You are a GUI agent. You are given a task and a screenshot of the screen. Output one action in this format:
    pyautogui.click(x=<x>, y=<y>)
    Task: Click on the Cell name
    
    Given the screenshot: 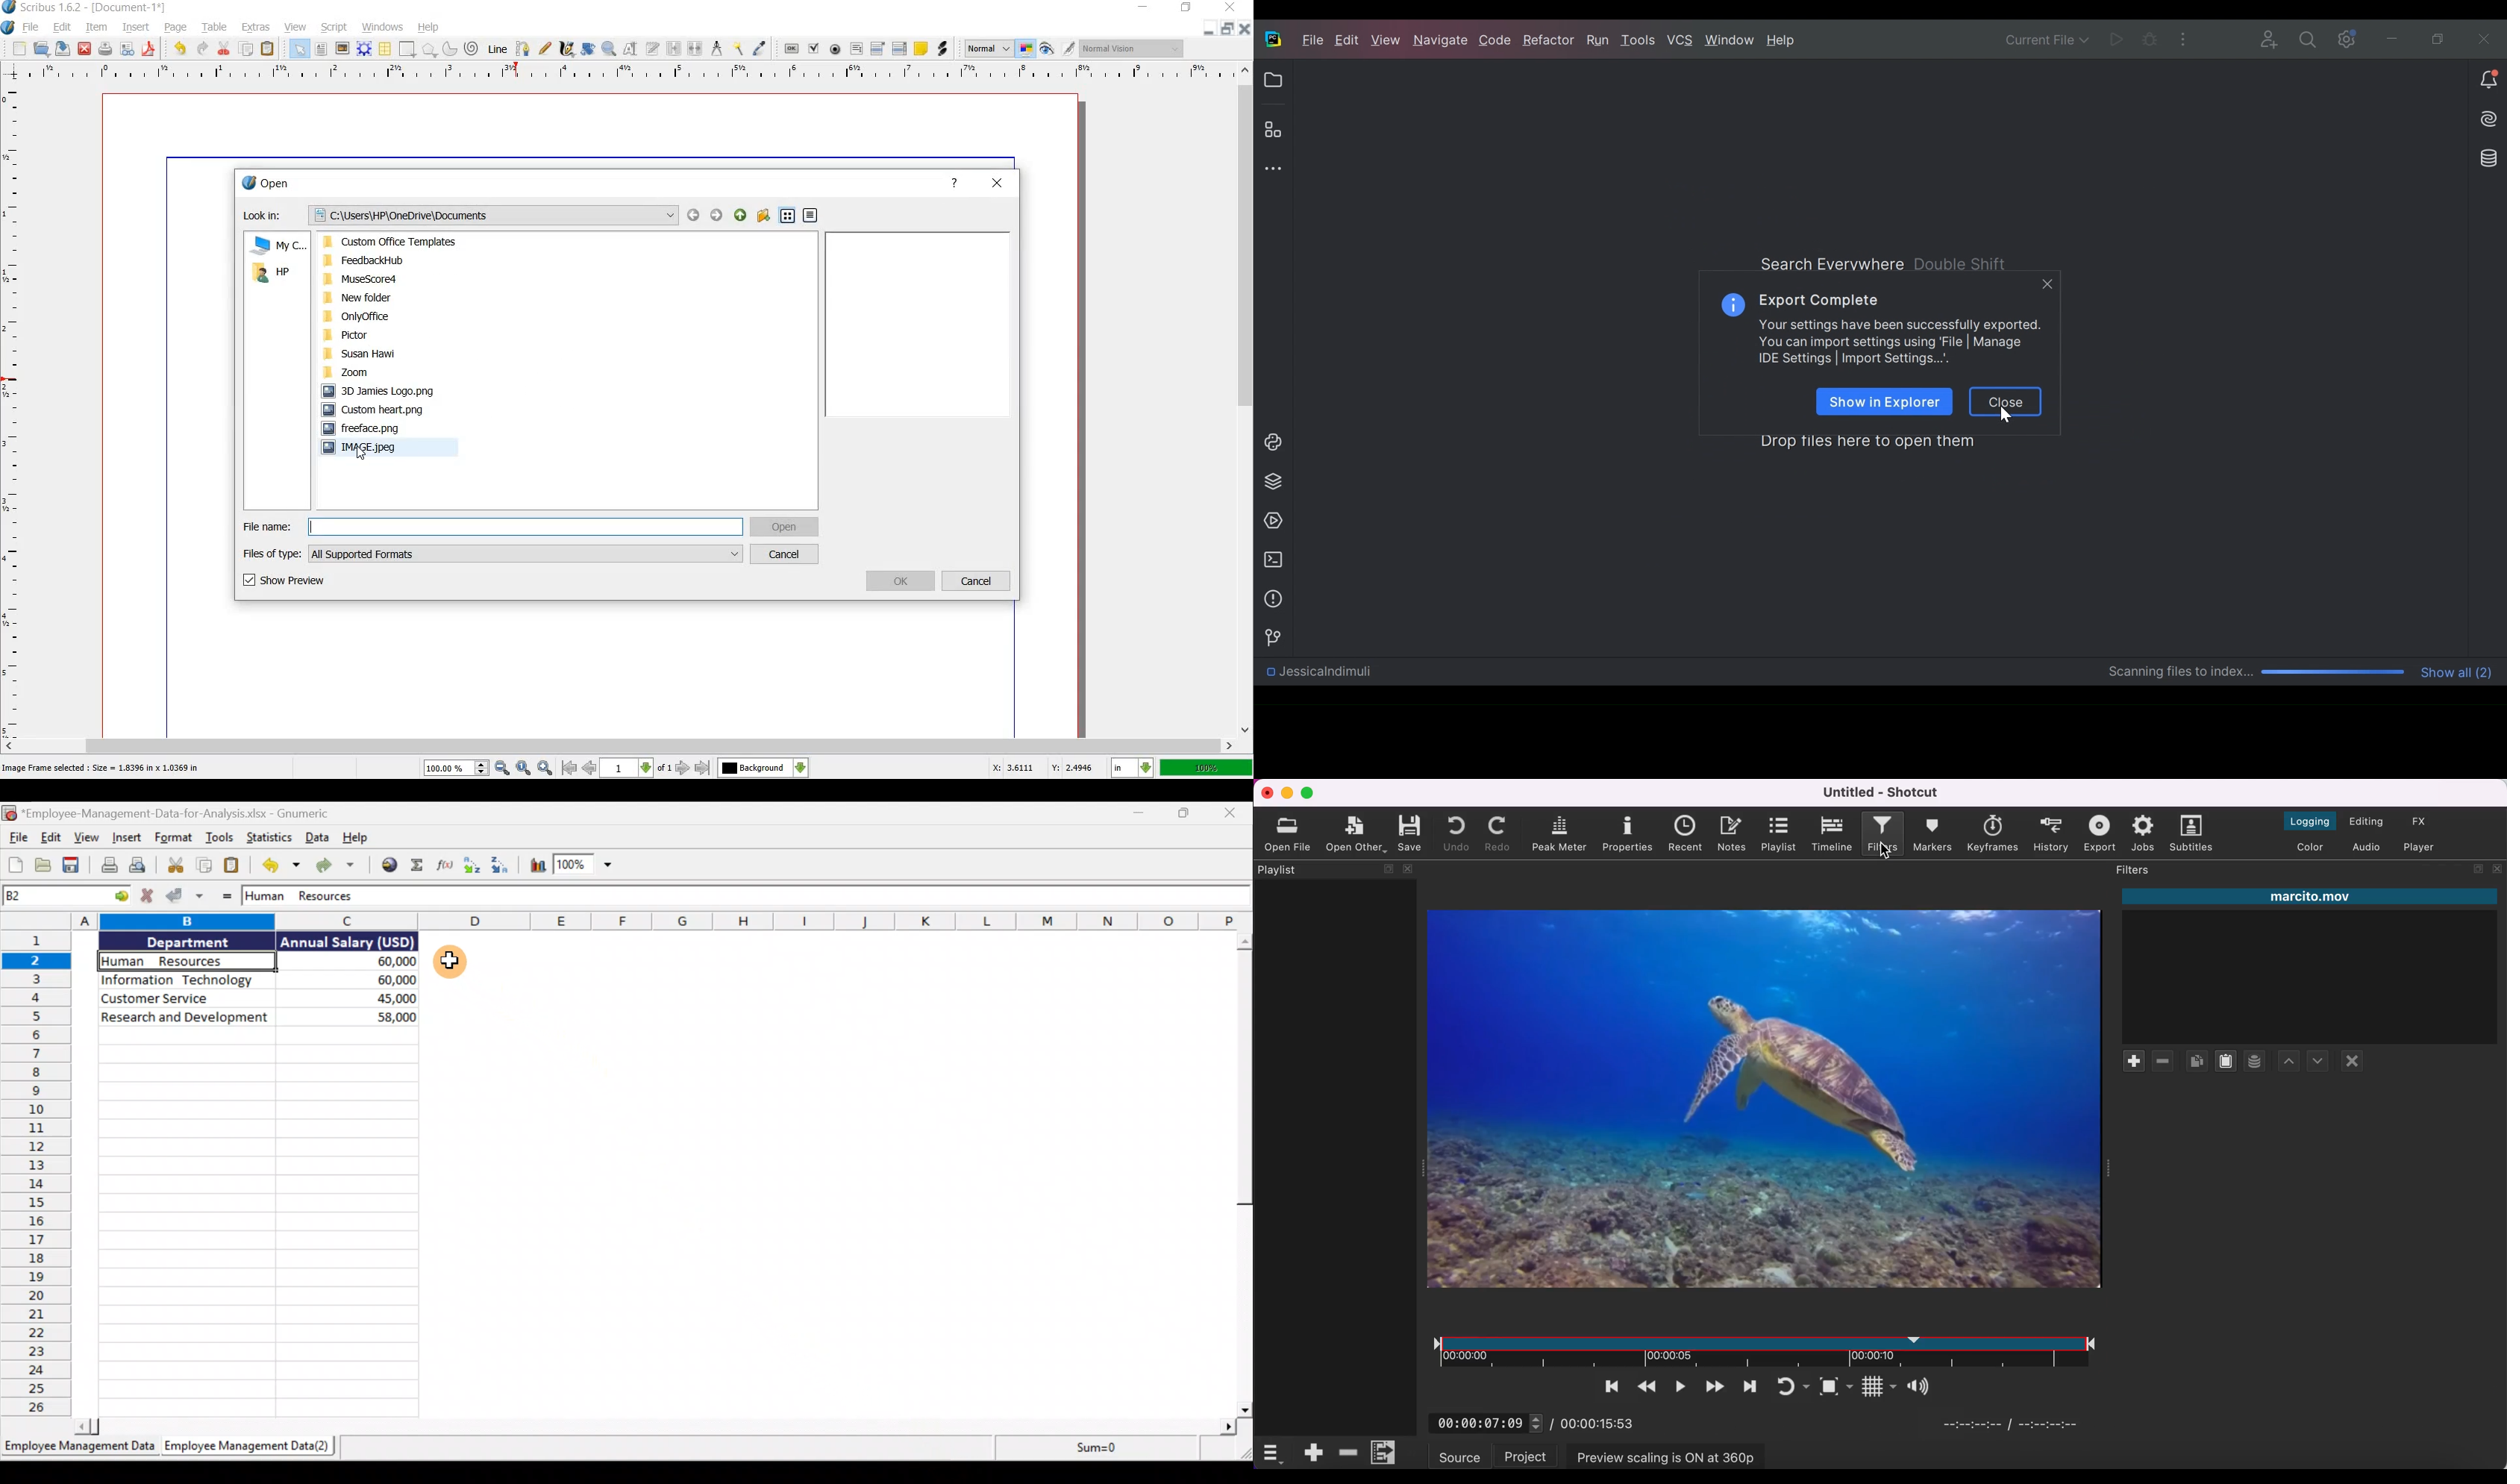 What is the action you would take?
    pyautogui.click(x=67, y=896)
    